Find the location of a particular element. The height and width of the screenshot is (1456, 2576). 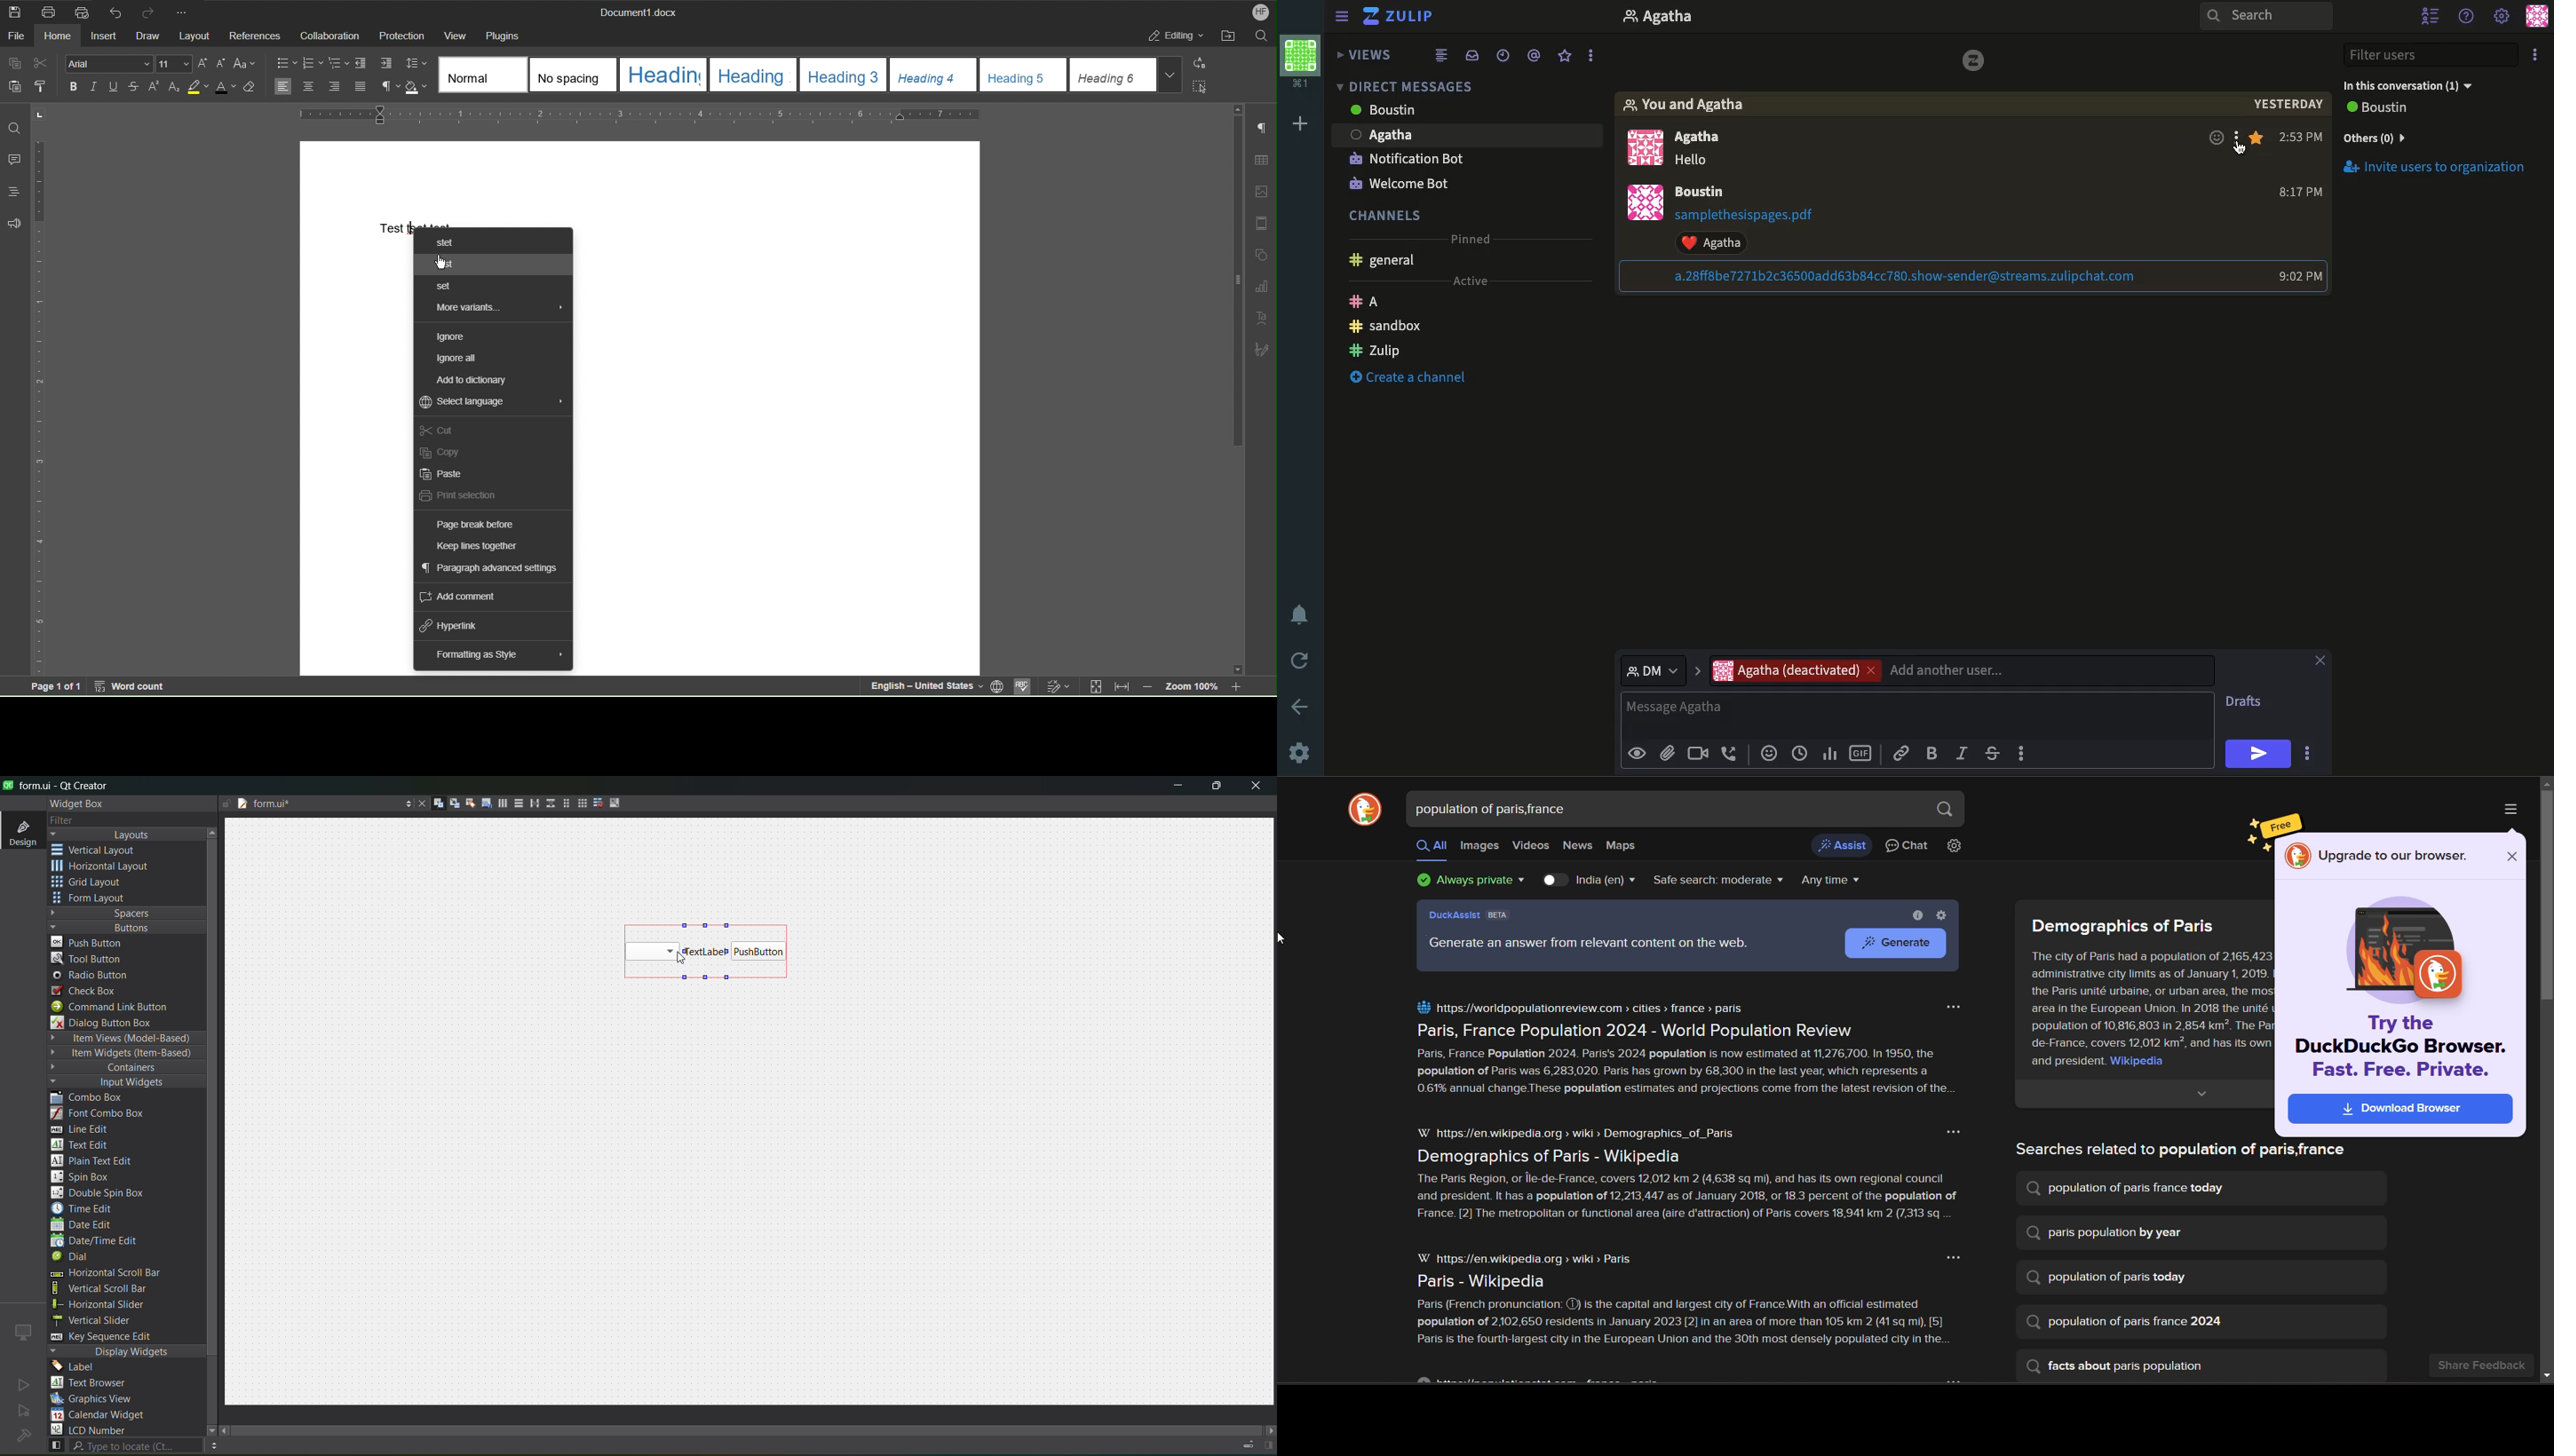

Favorite is located at coordinates (1566, 57).